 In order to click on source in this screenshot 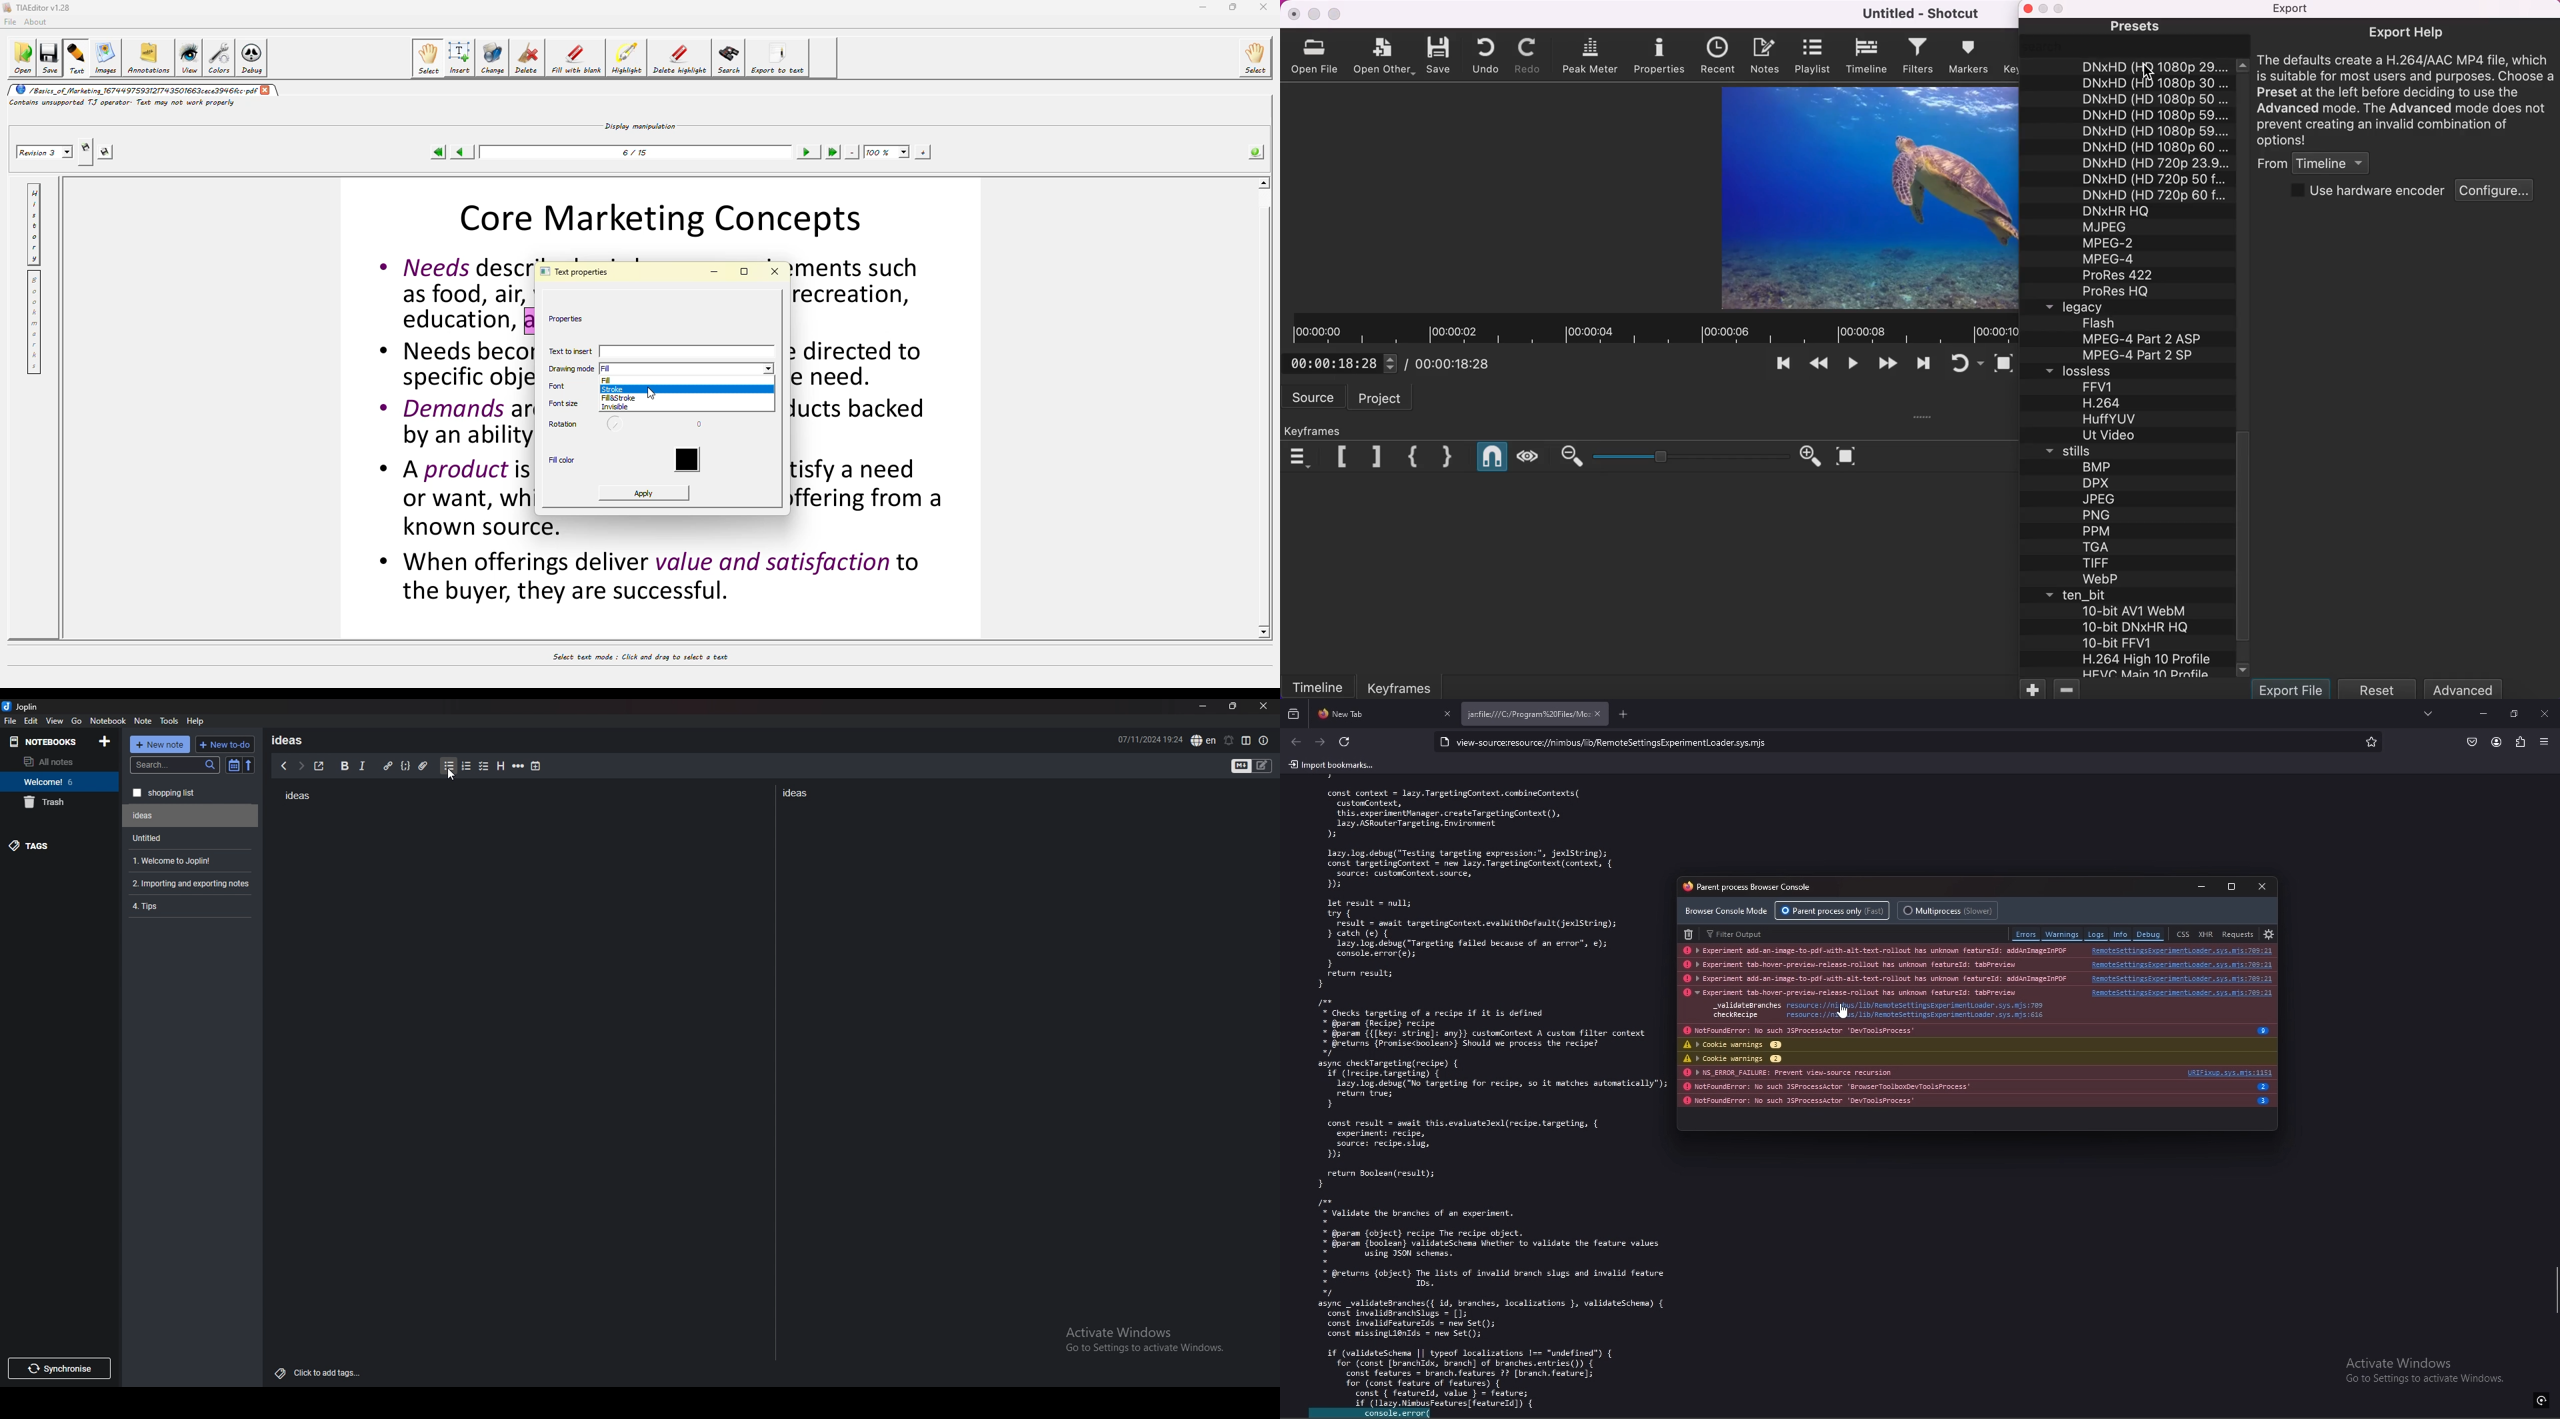, I will do `click(2181, 978)`.